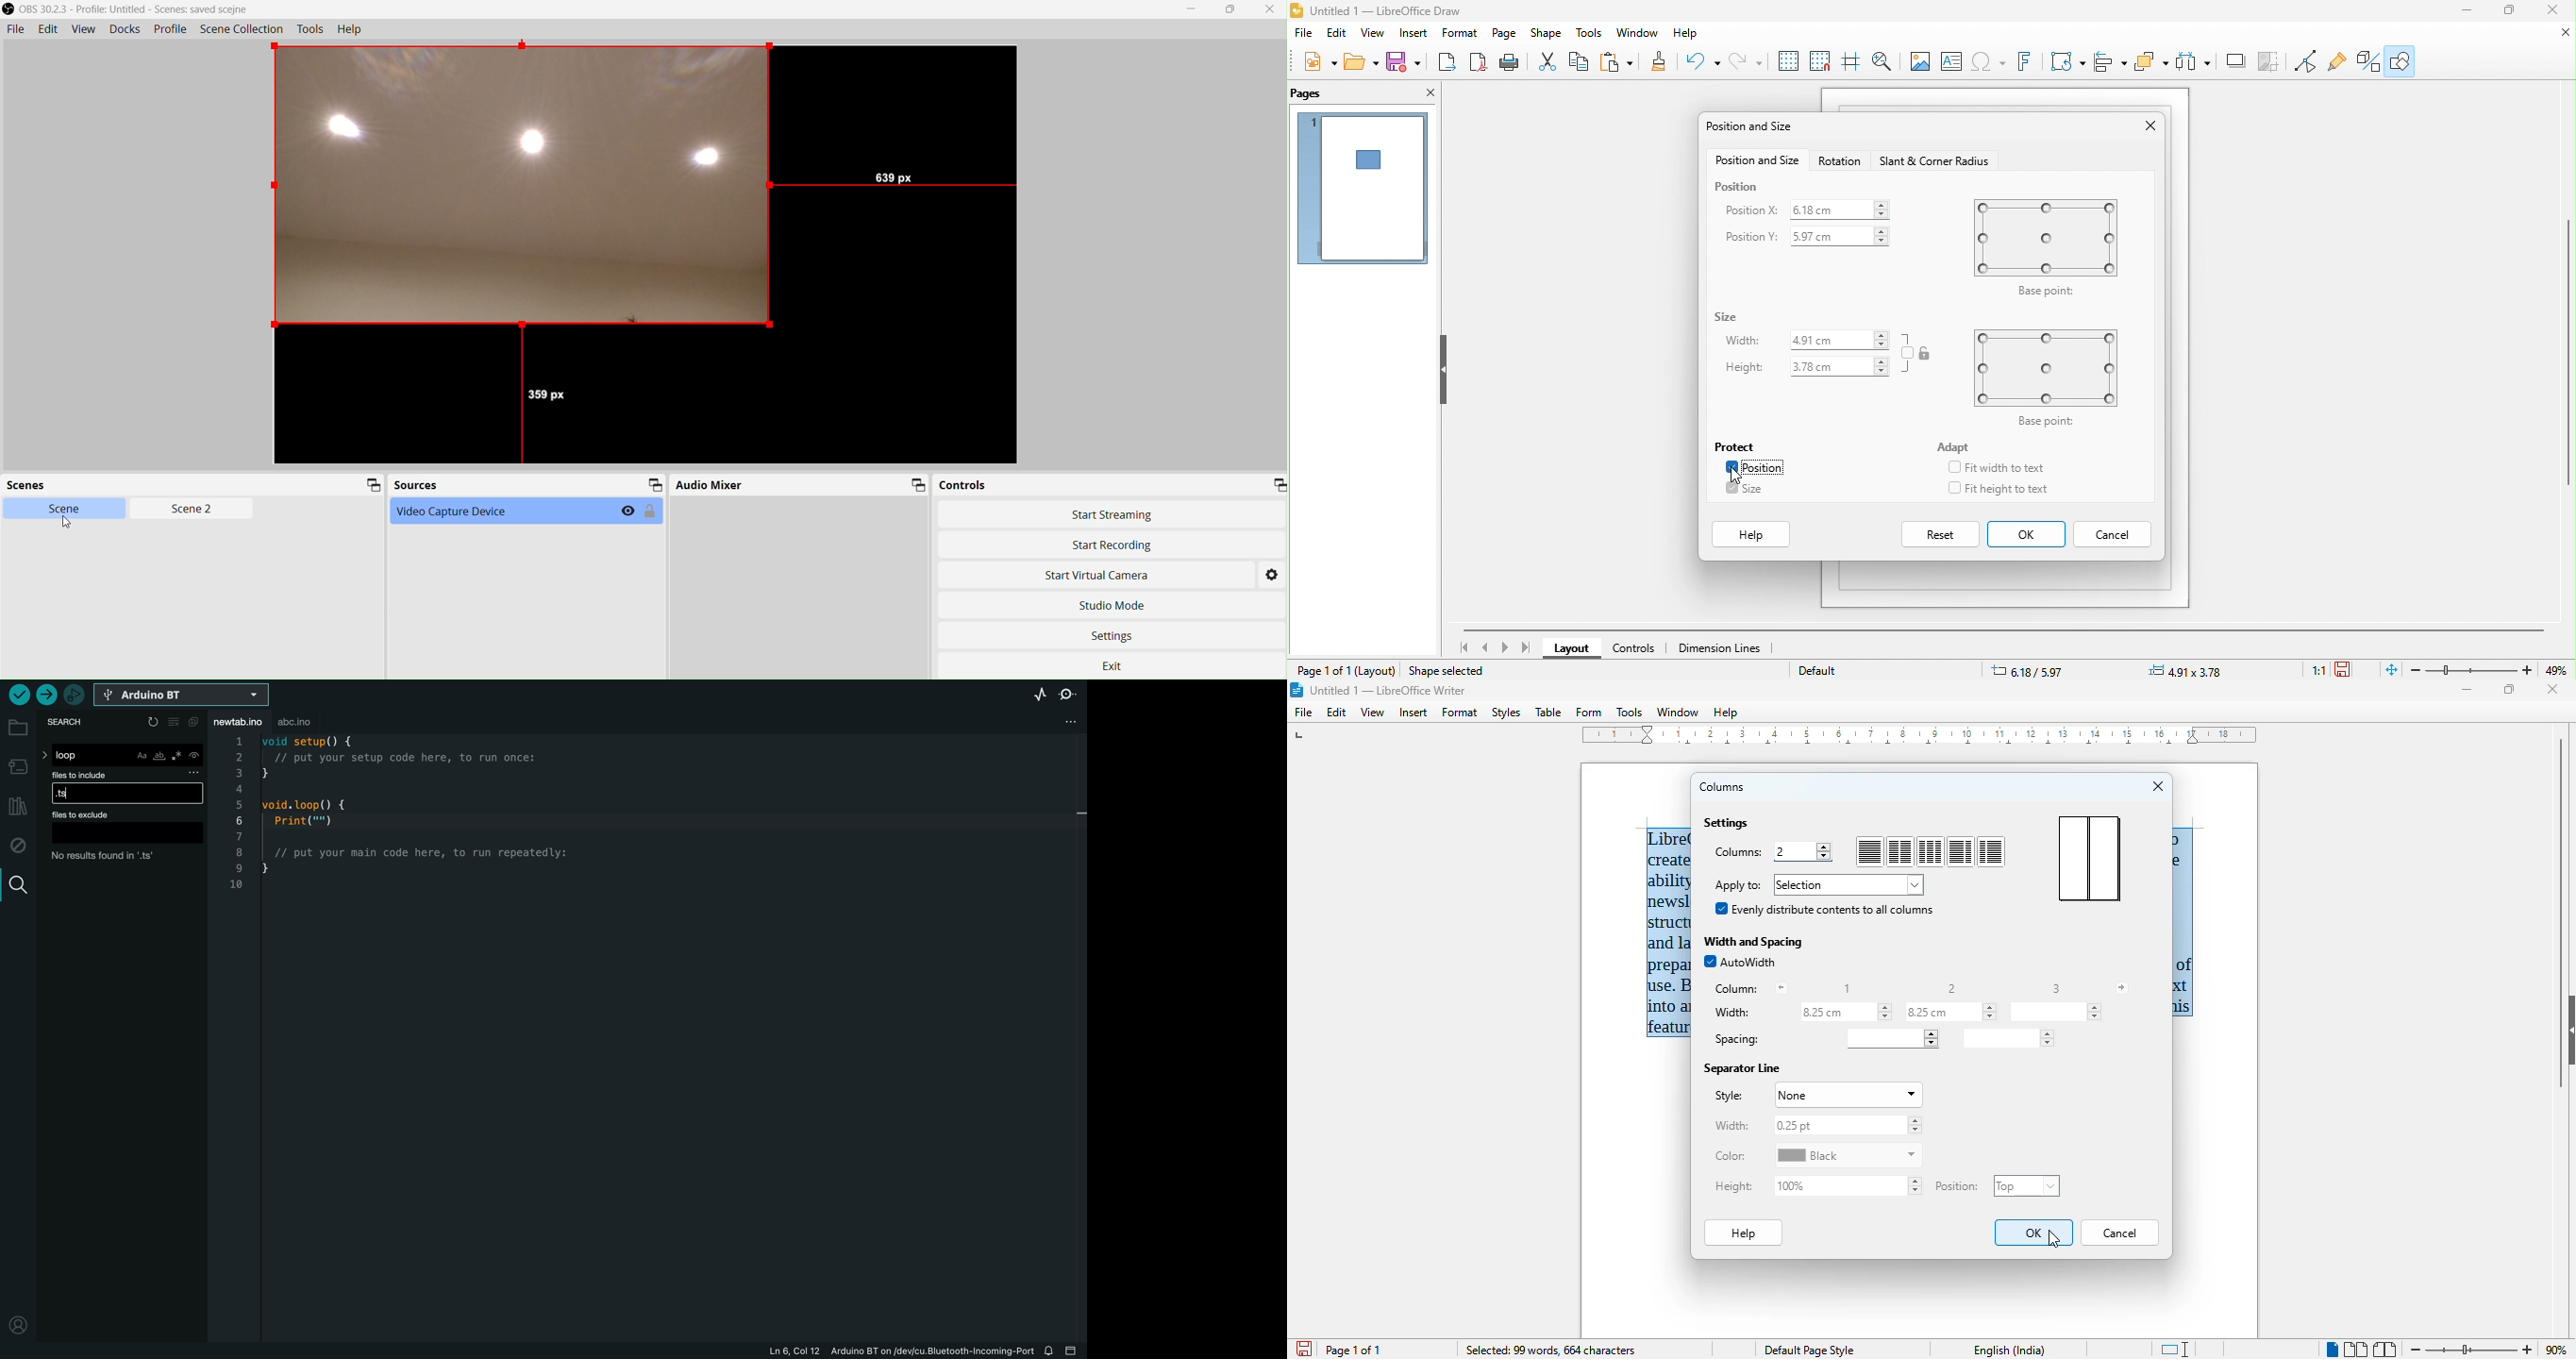  Describe the element at coordinates (1353, 1351) in the screenshot. I see `page 1 of 1` at that location.